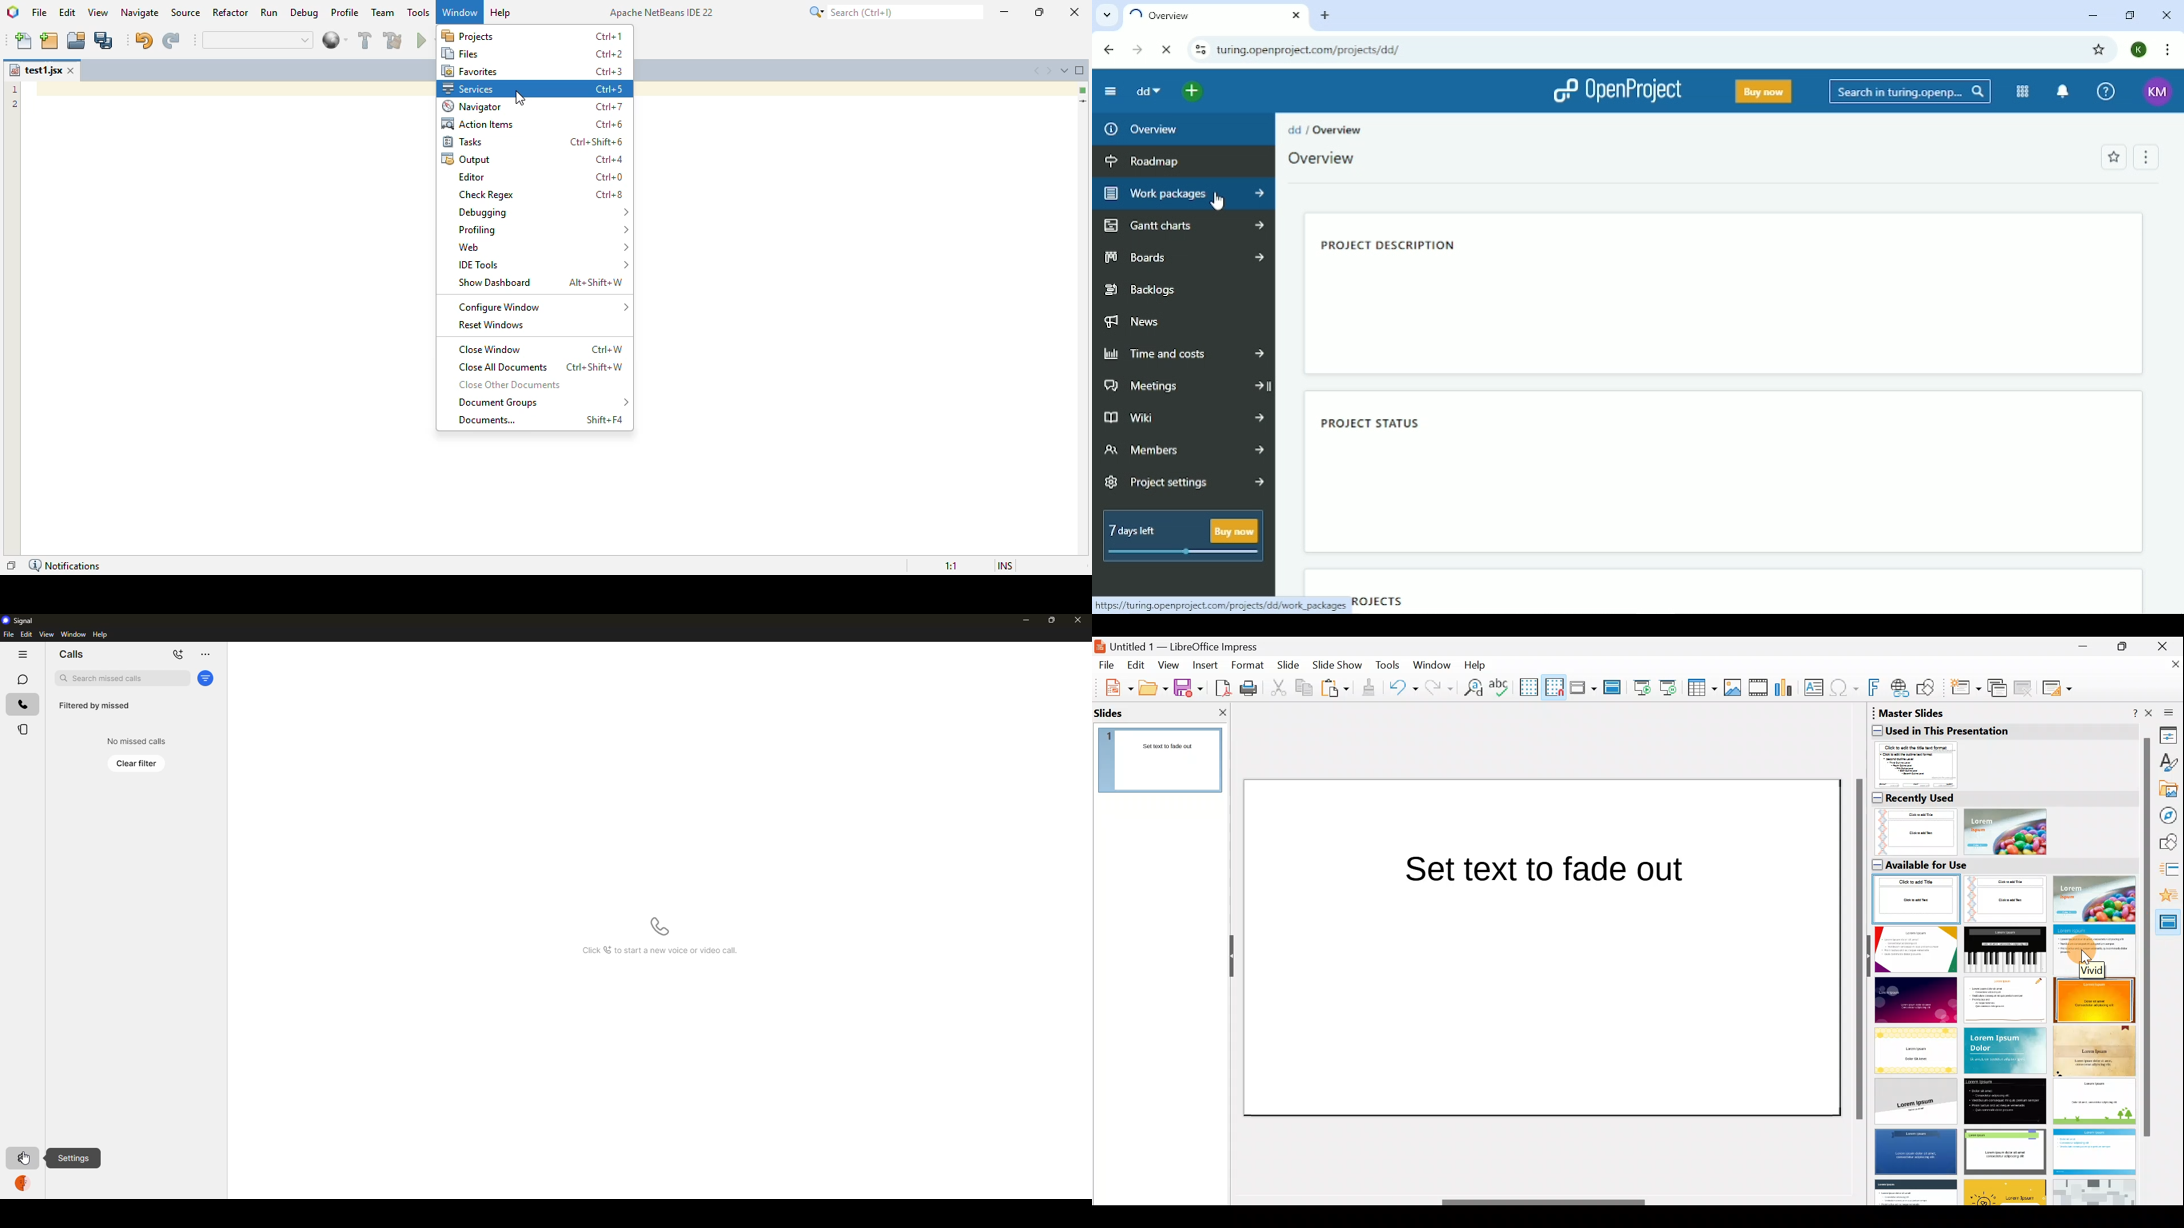  What do you see at coordinates (2157, 92) in the screenshot?
I see `Account` at bounding box center [2157, 92].